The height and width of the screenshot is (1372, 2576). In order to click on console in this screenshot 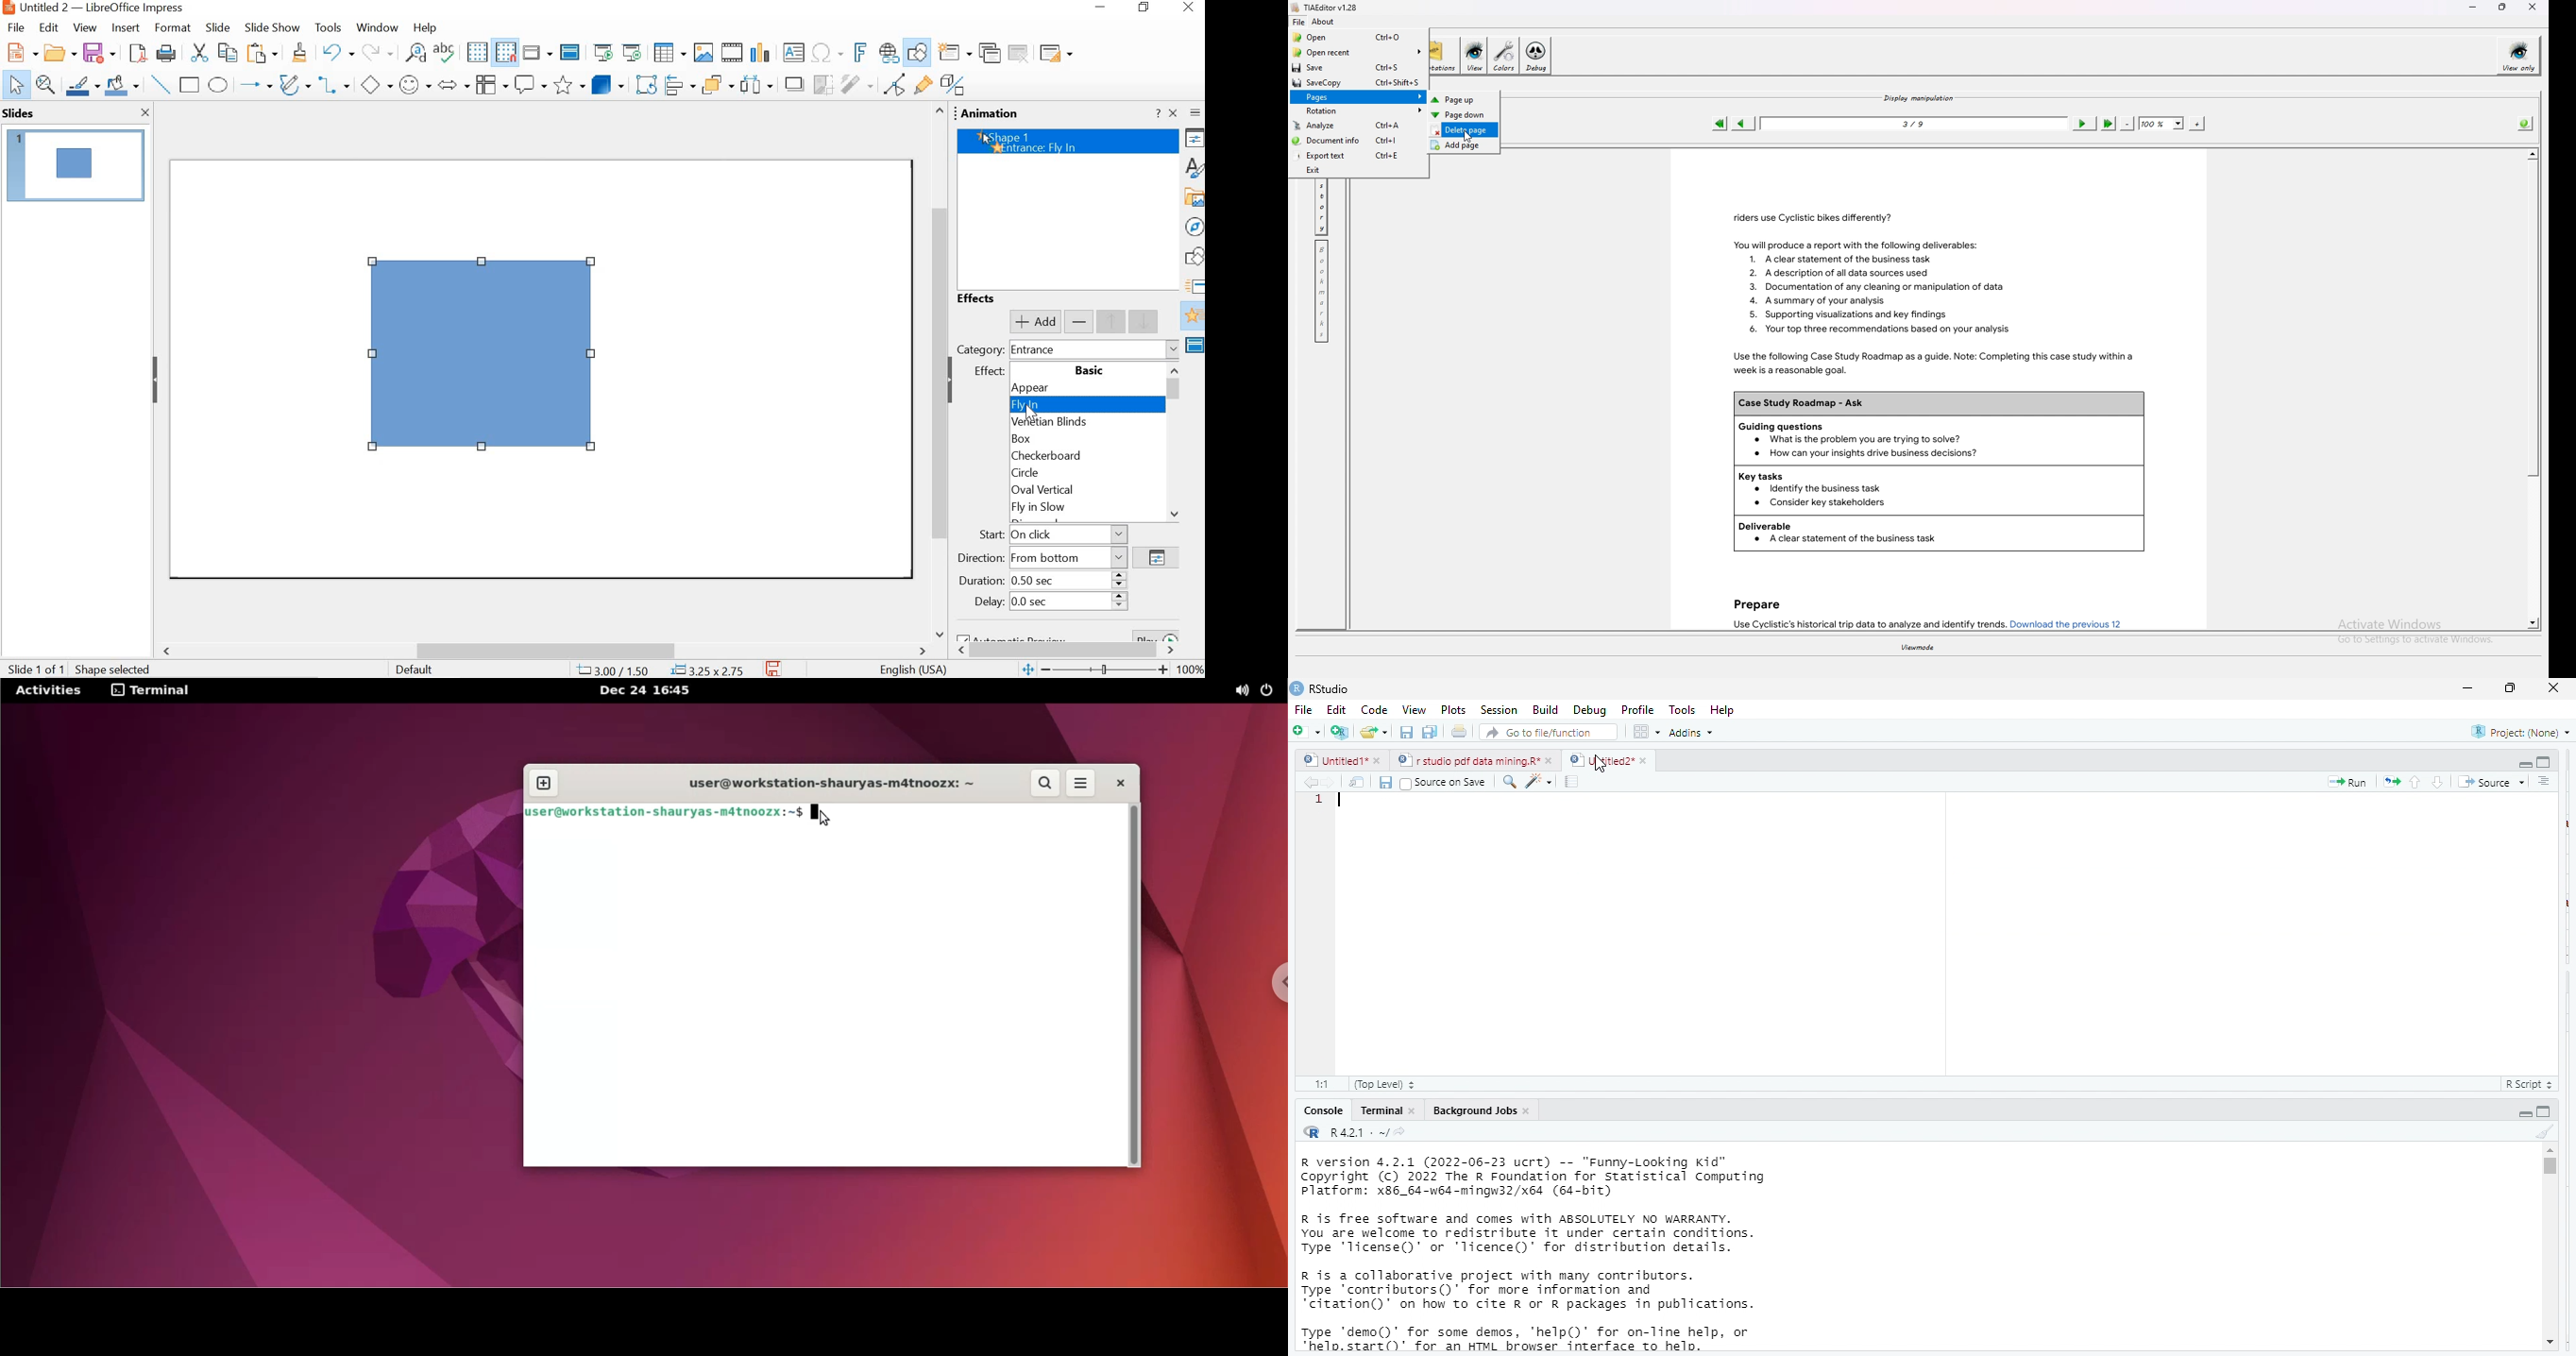, I will do `click(1322, 1110)`.